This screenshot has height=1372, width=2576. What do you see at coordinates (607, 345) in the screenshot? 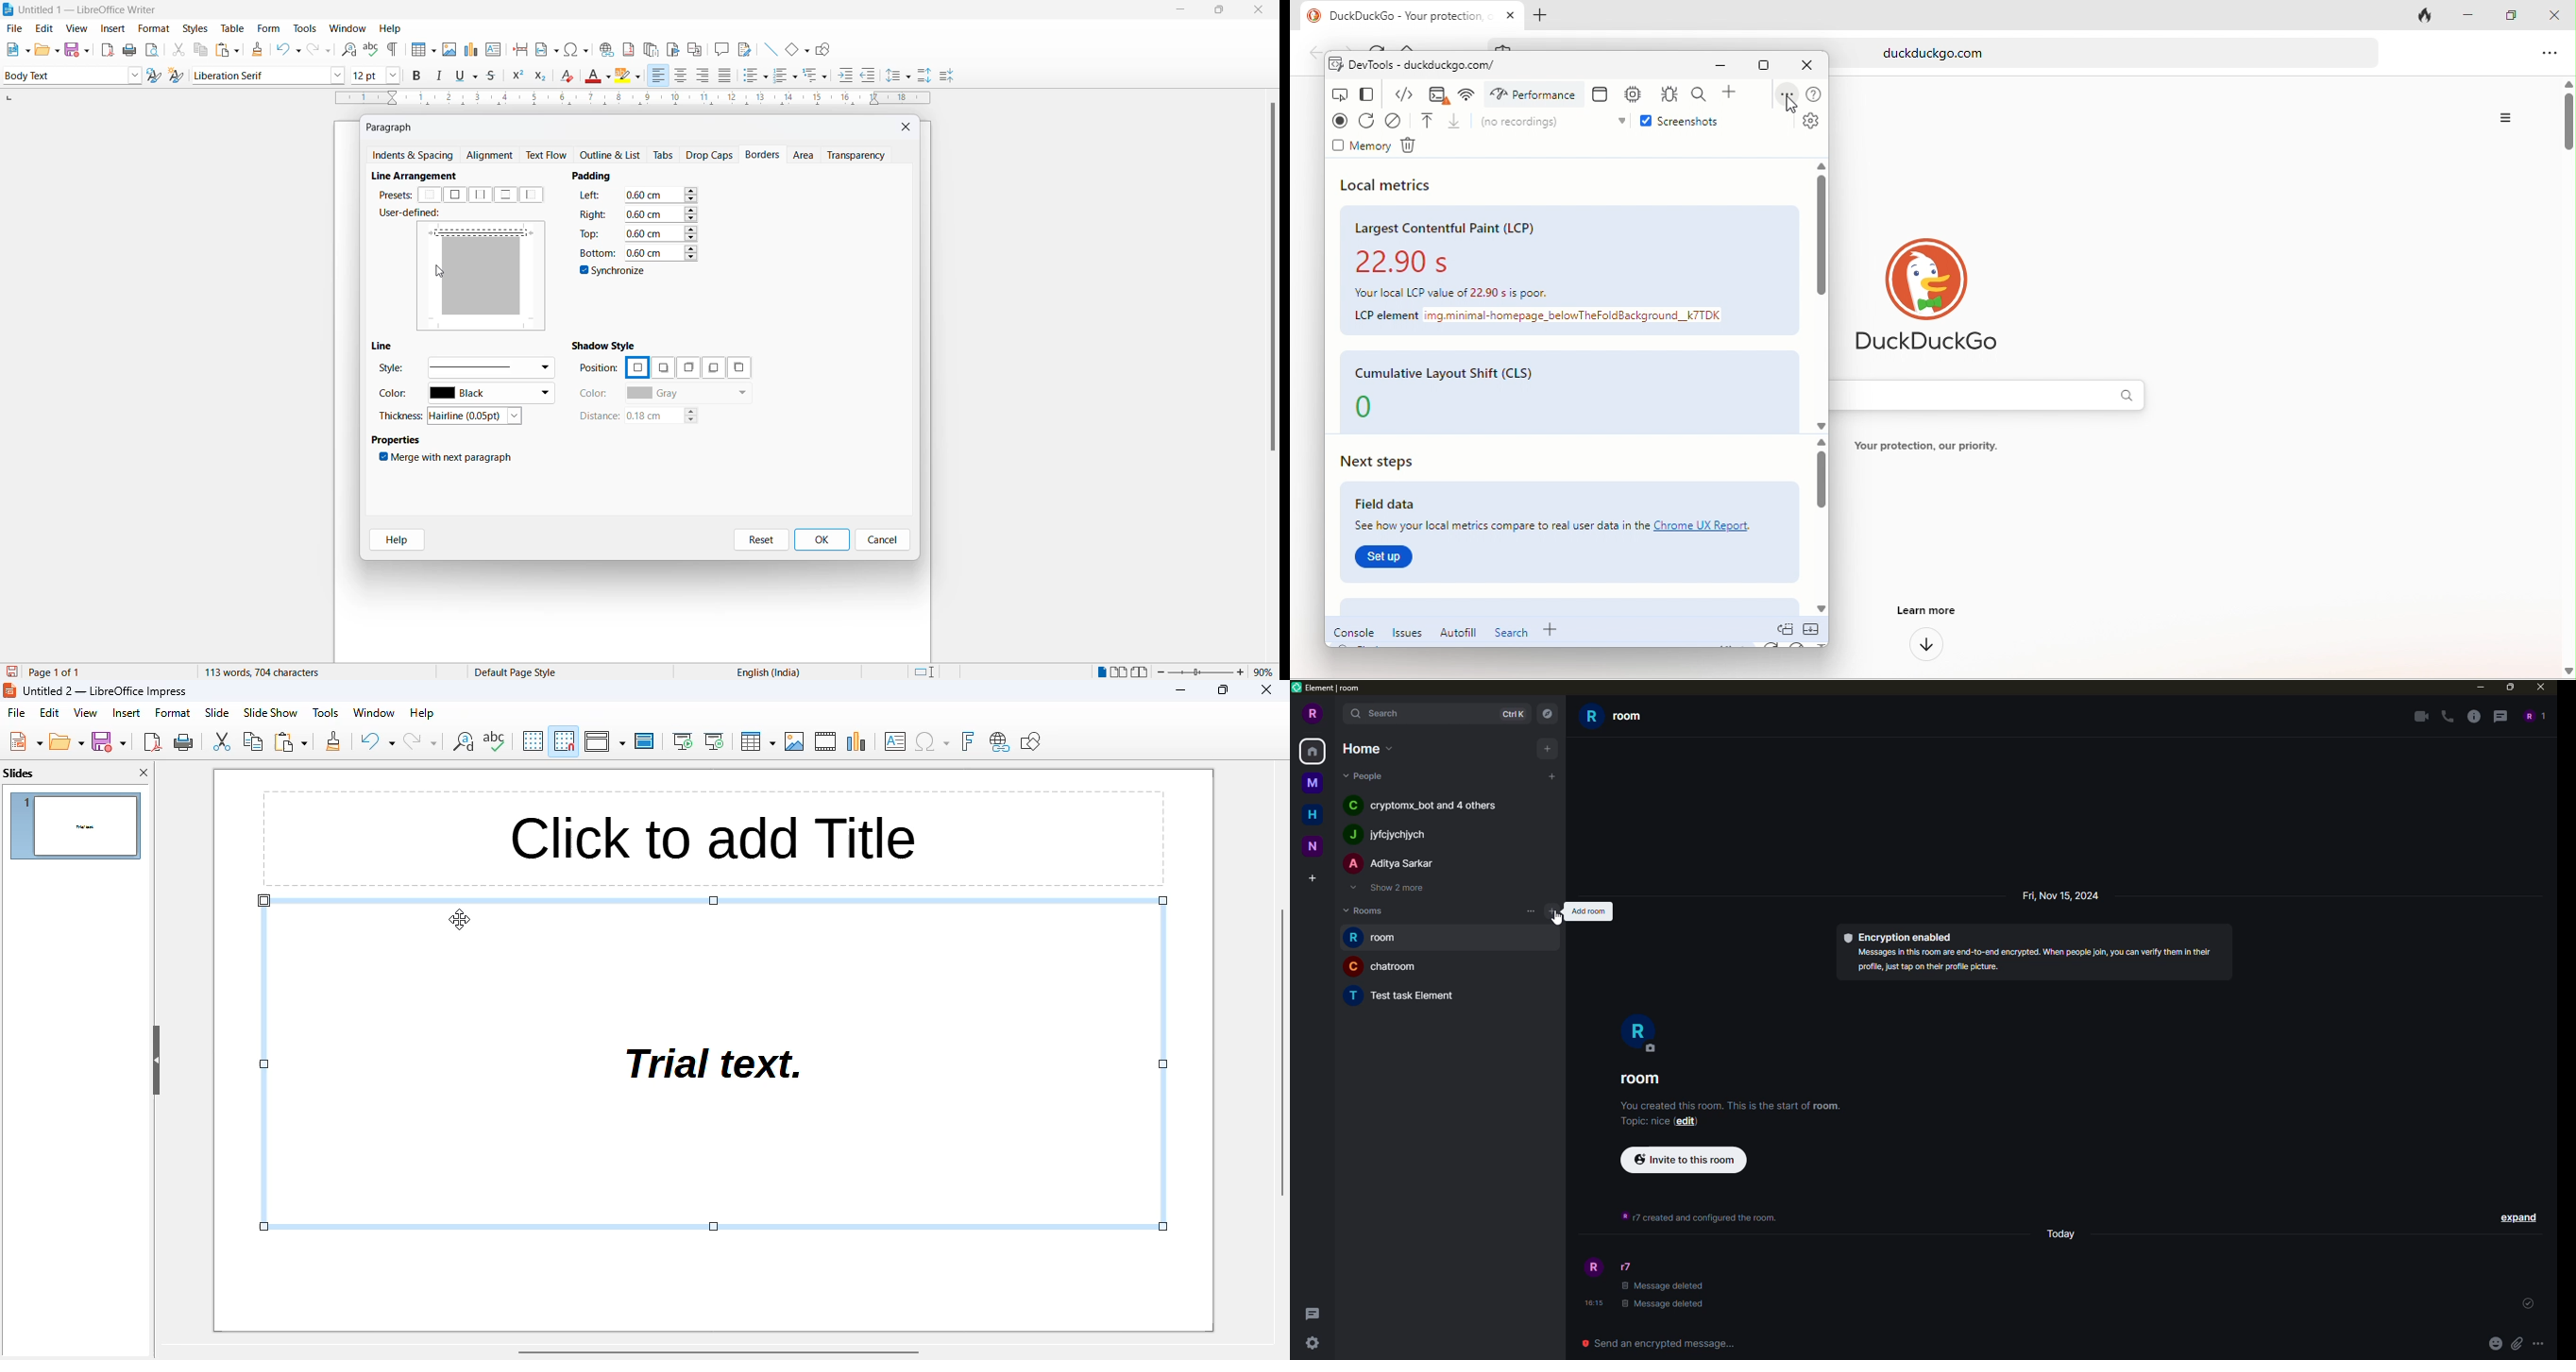
I see `shadow style` at bounding box center [607, 345].